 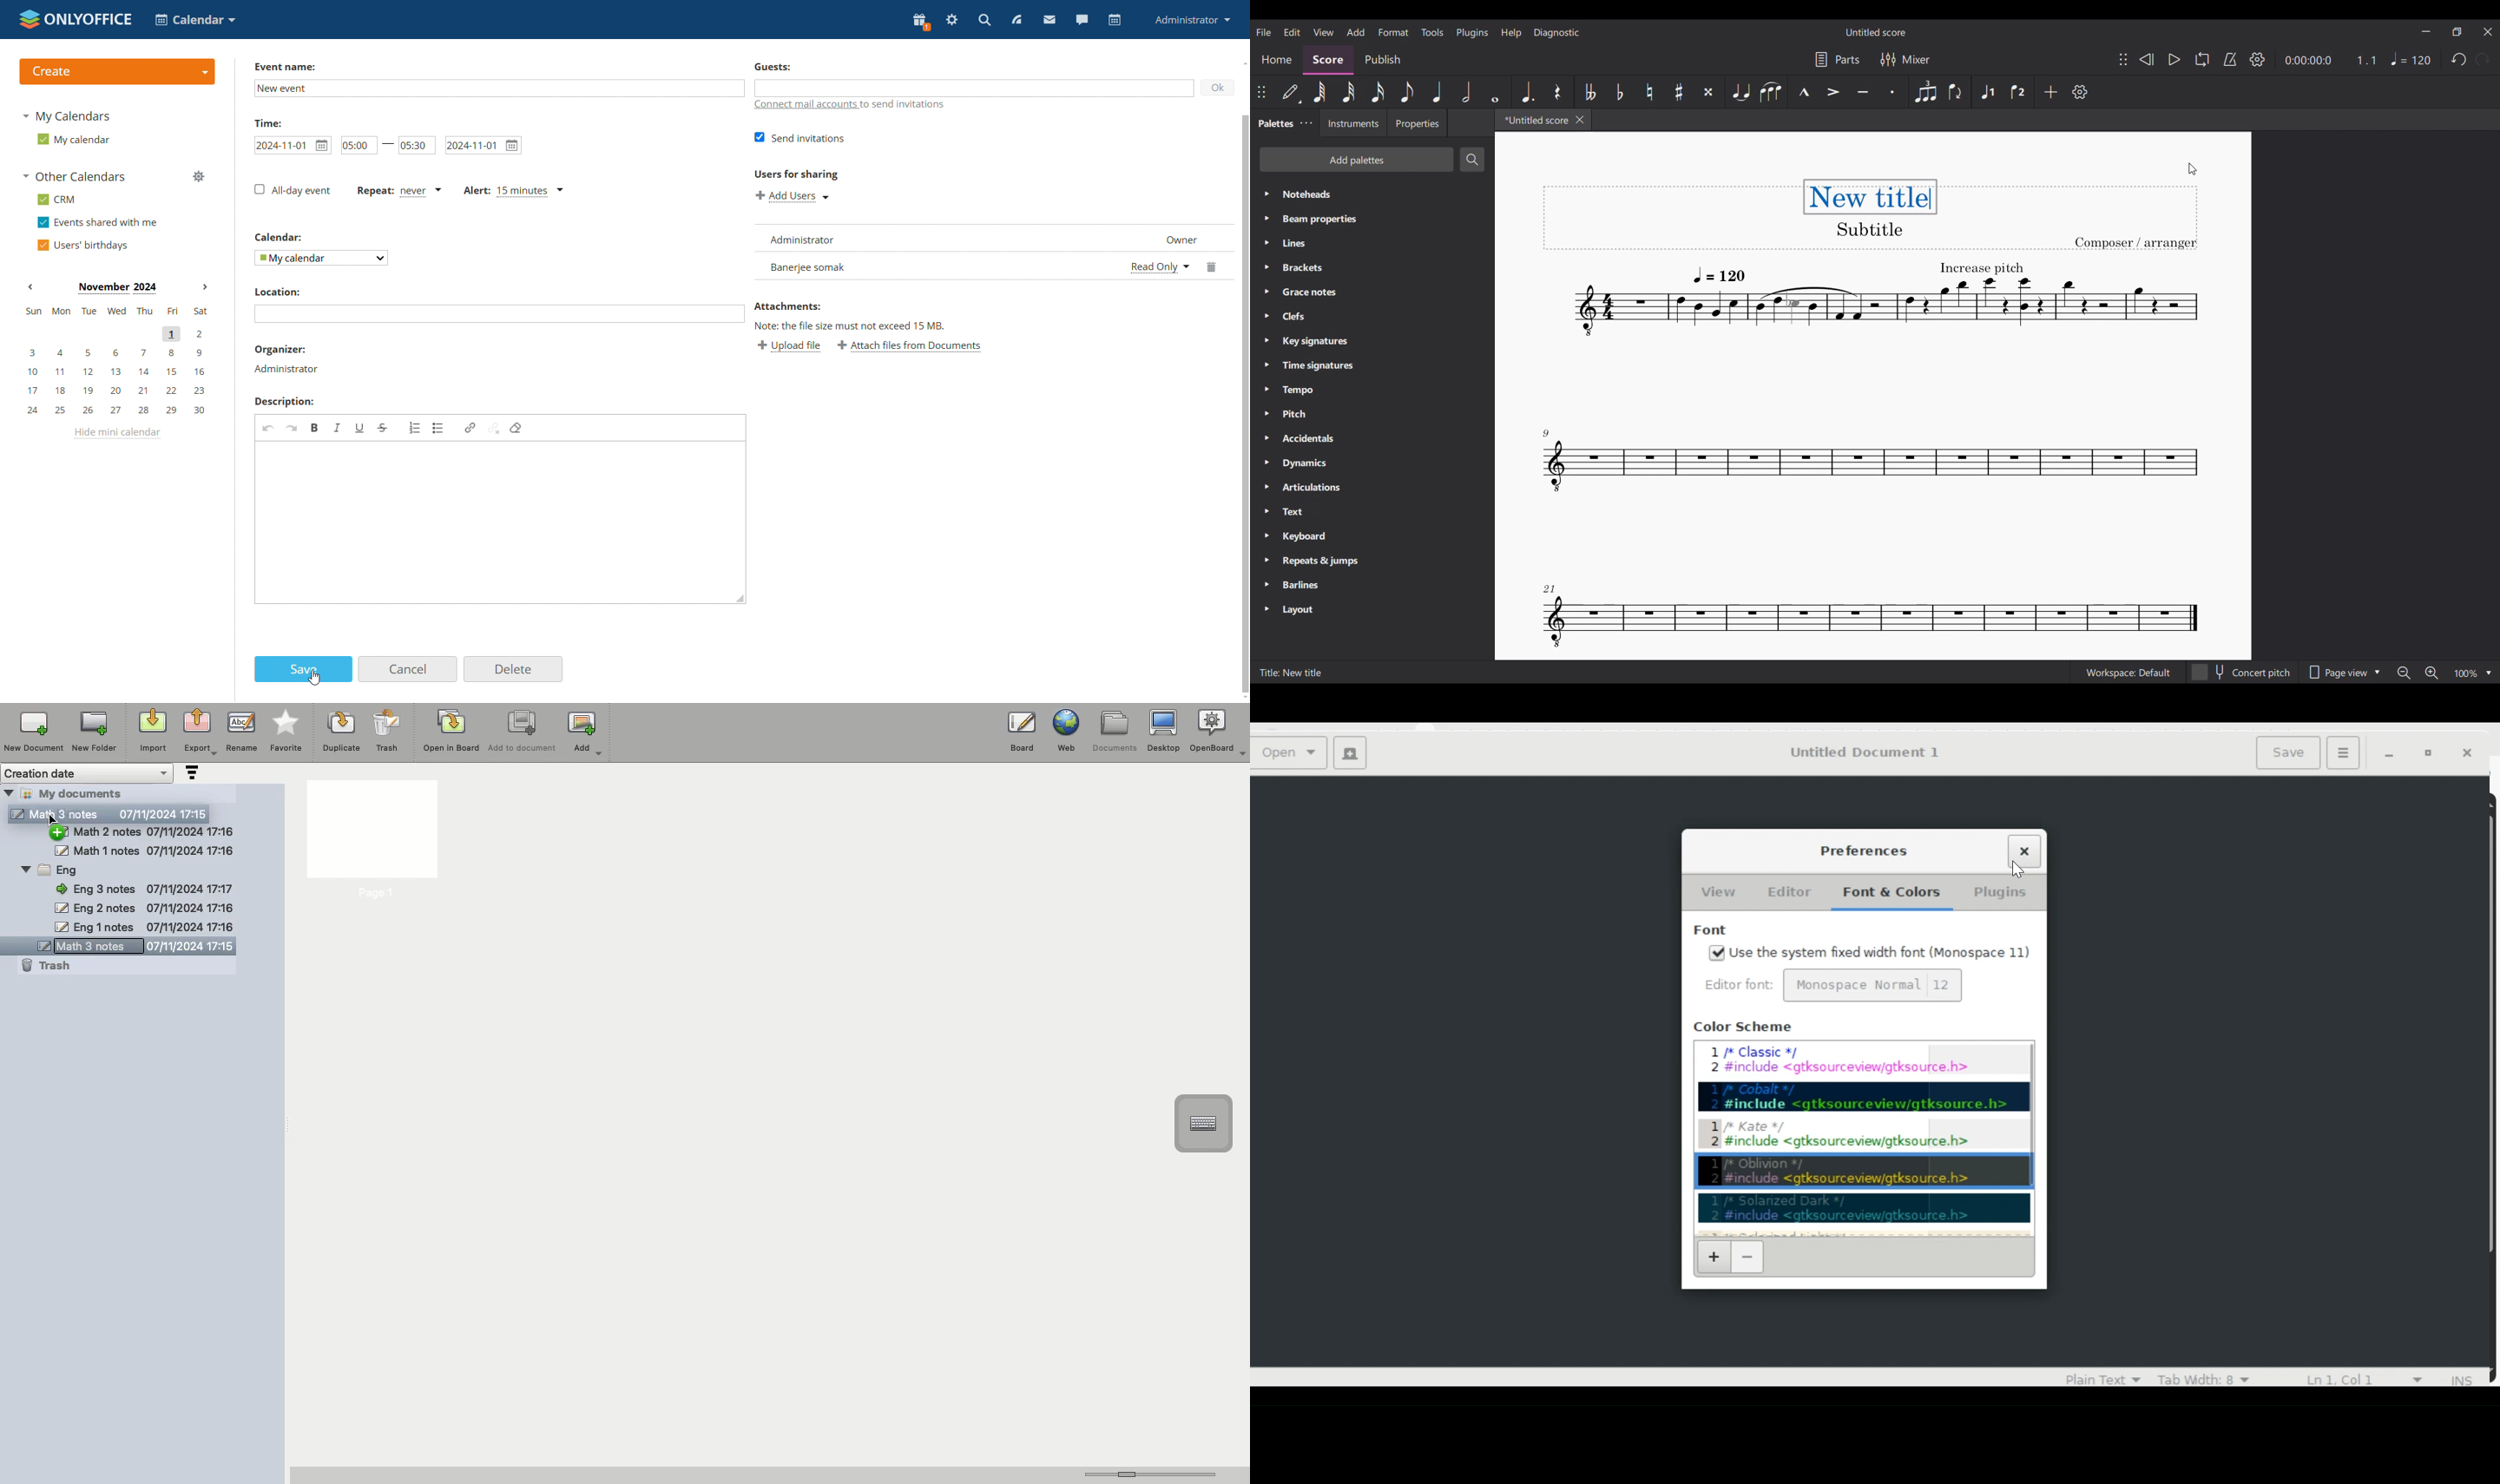 I want to click on 32nd note, so click(x=1348, y=92).